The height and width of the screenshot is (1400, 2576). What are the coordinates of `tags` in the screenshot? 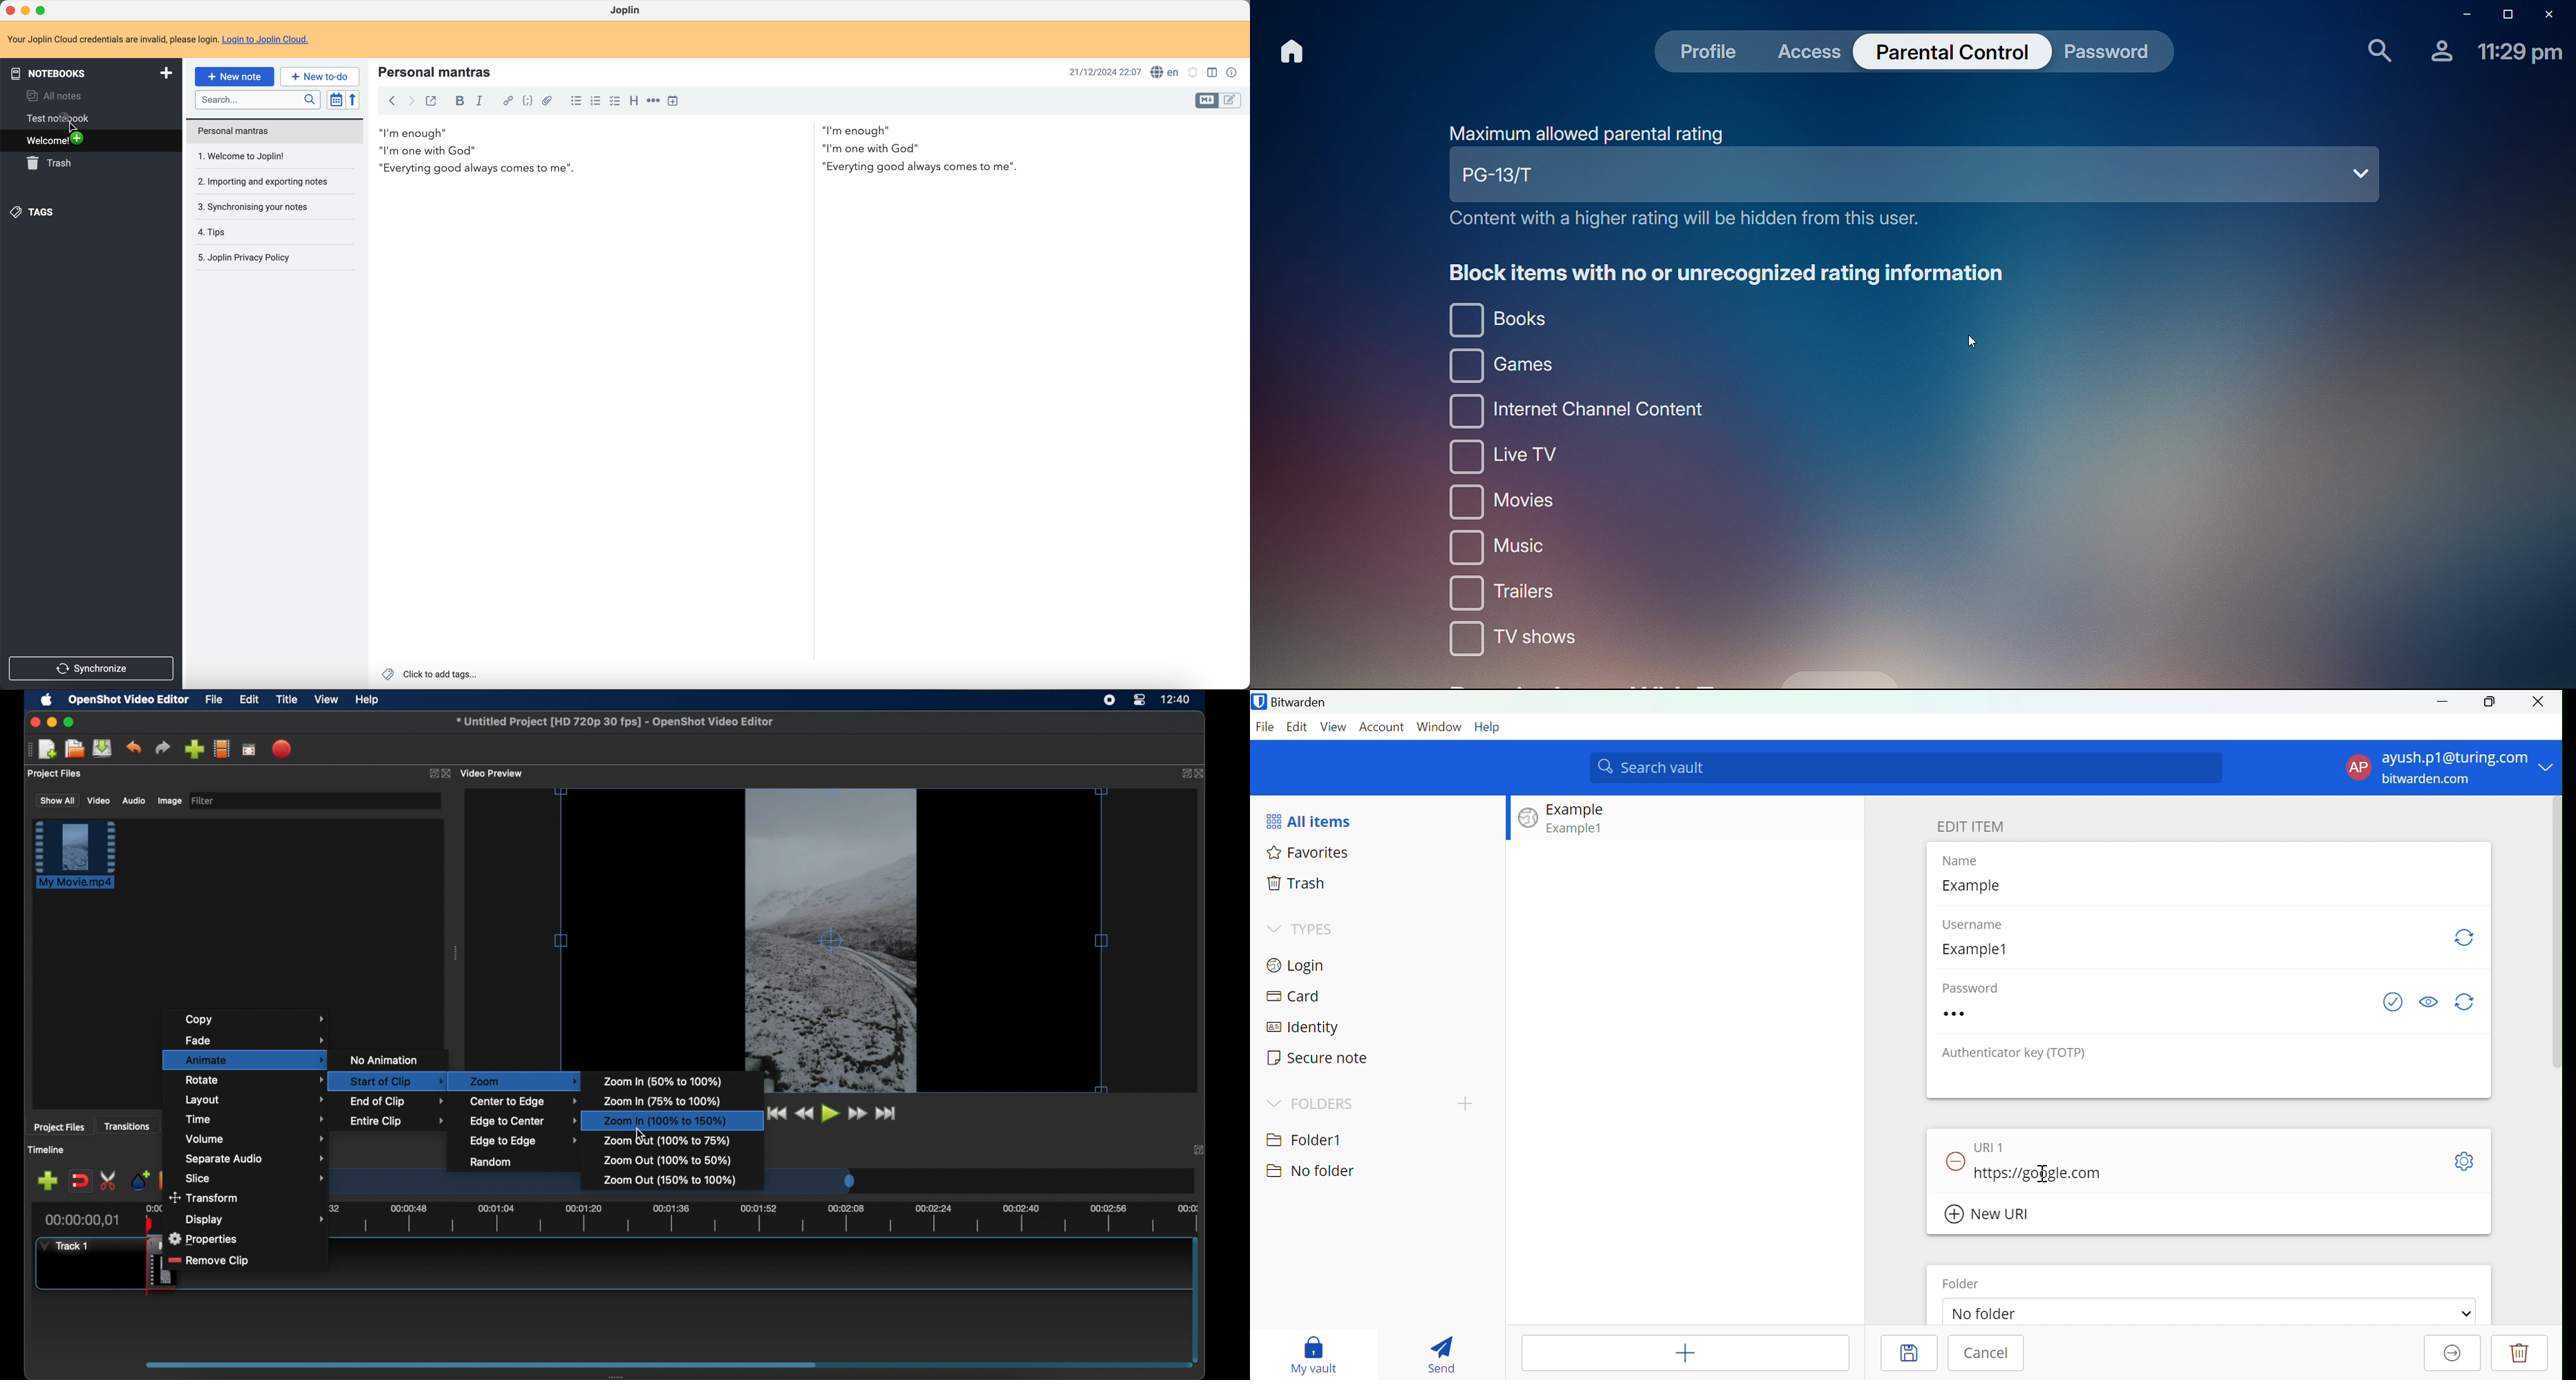 It's located at (36, 214).